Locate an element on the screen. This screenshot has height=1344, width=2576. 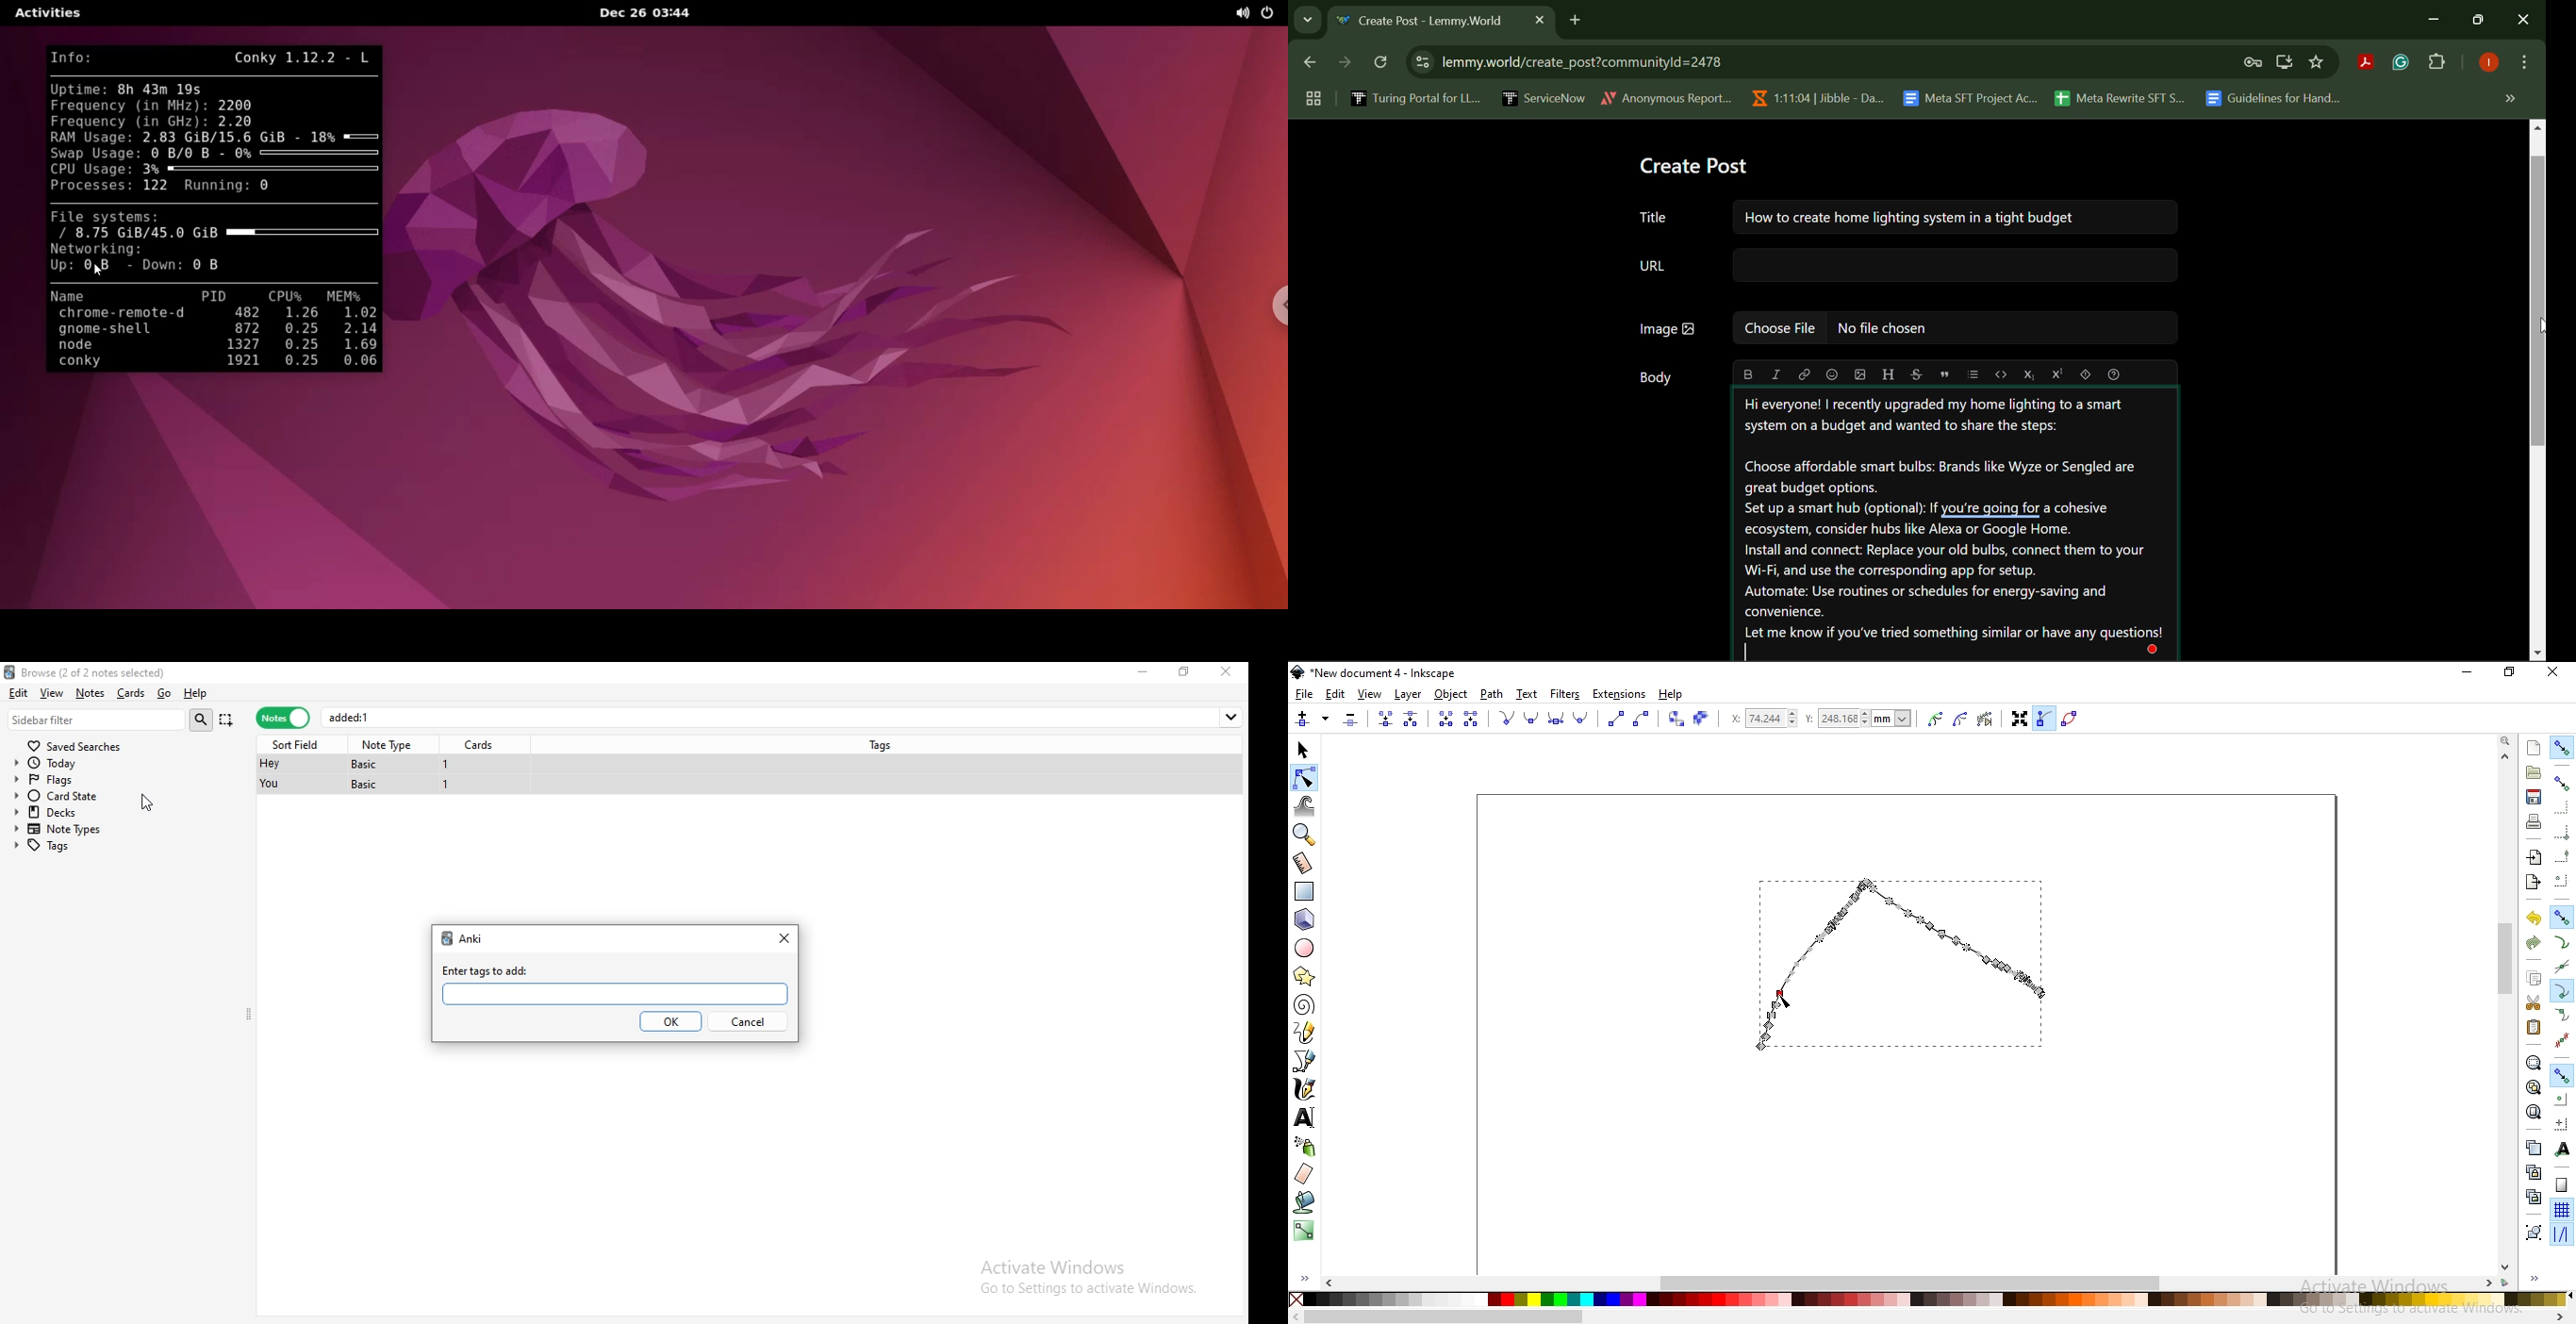
Vertical Scroll Bar is located at coordinates (2538, 391).